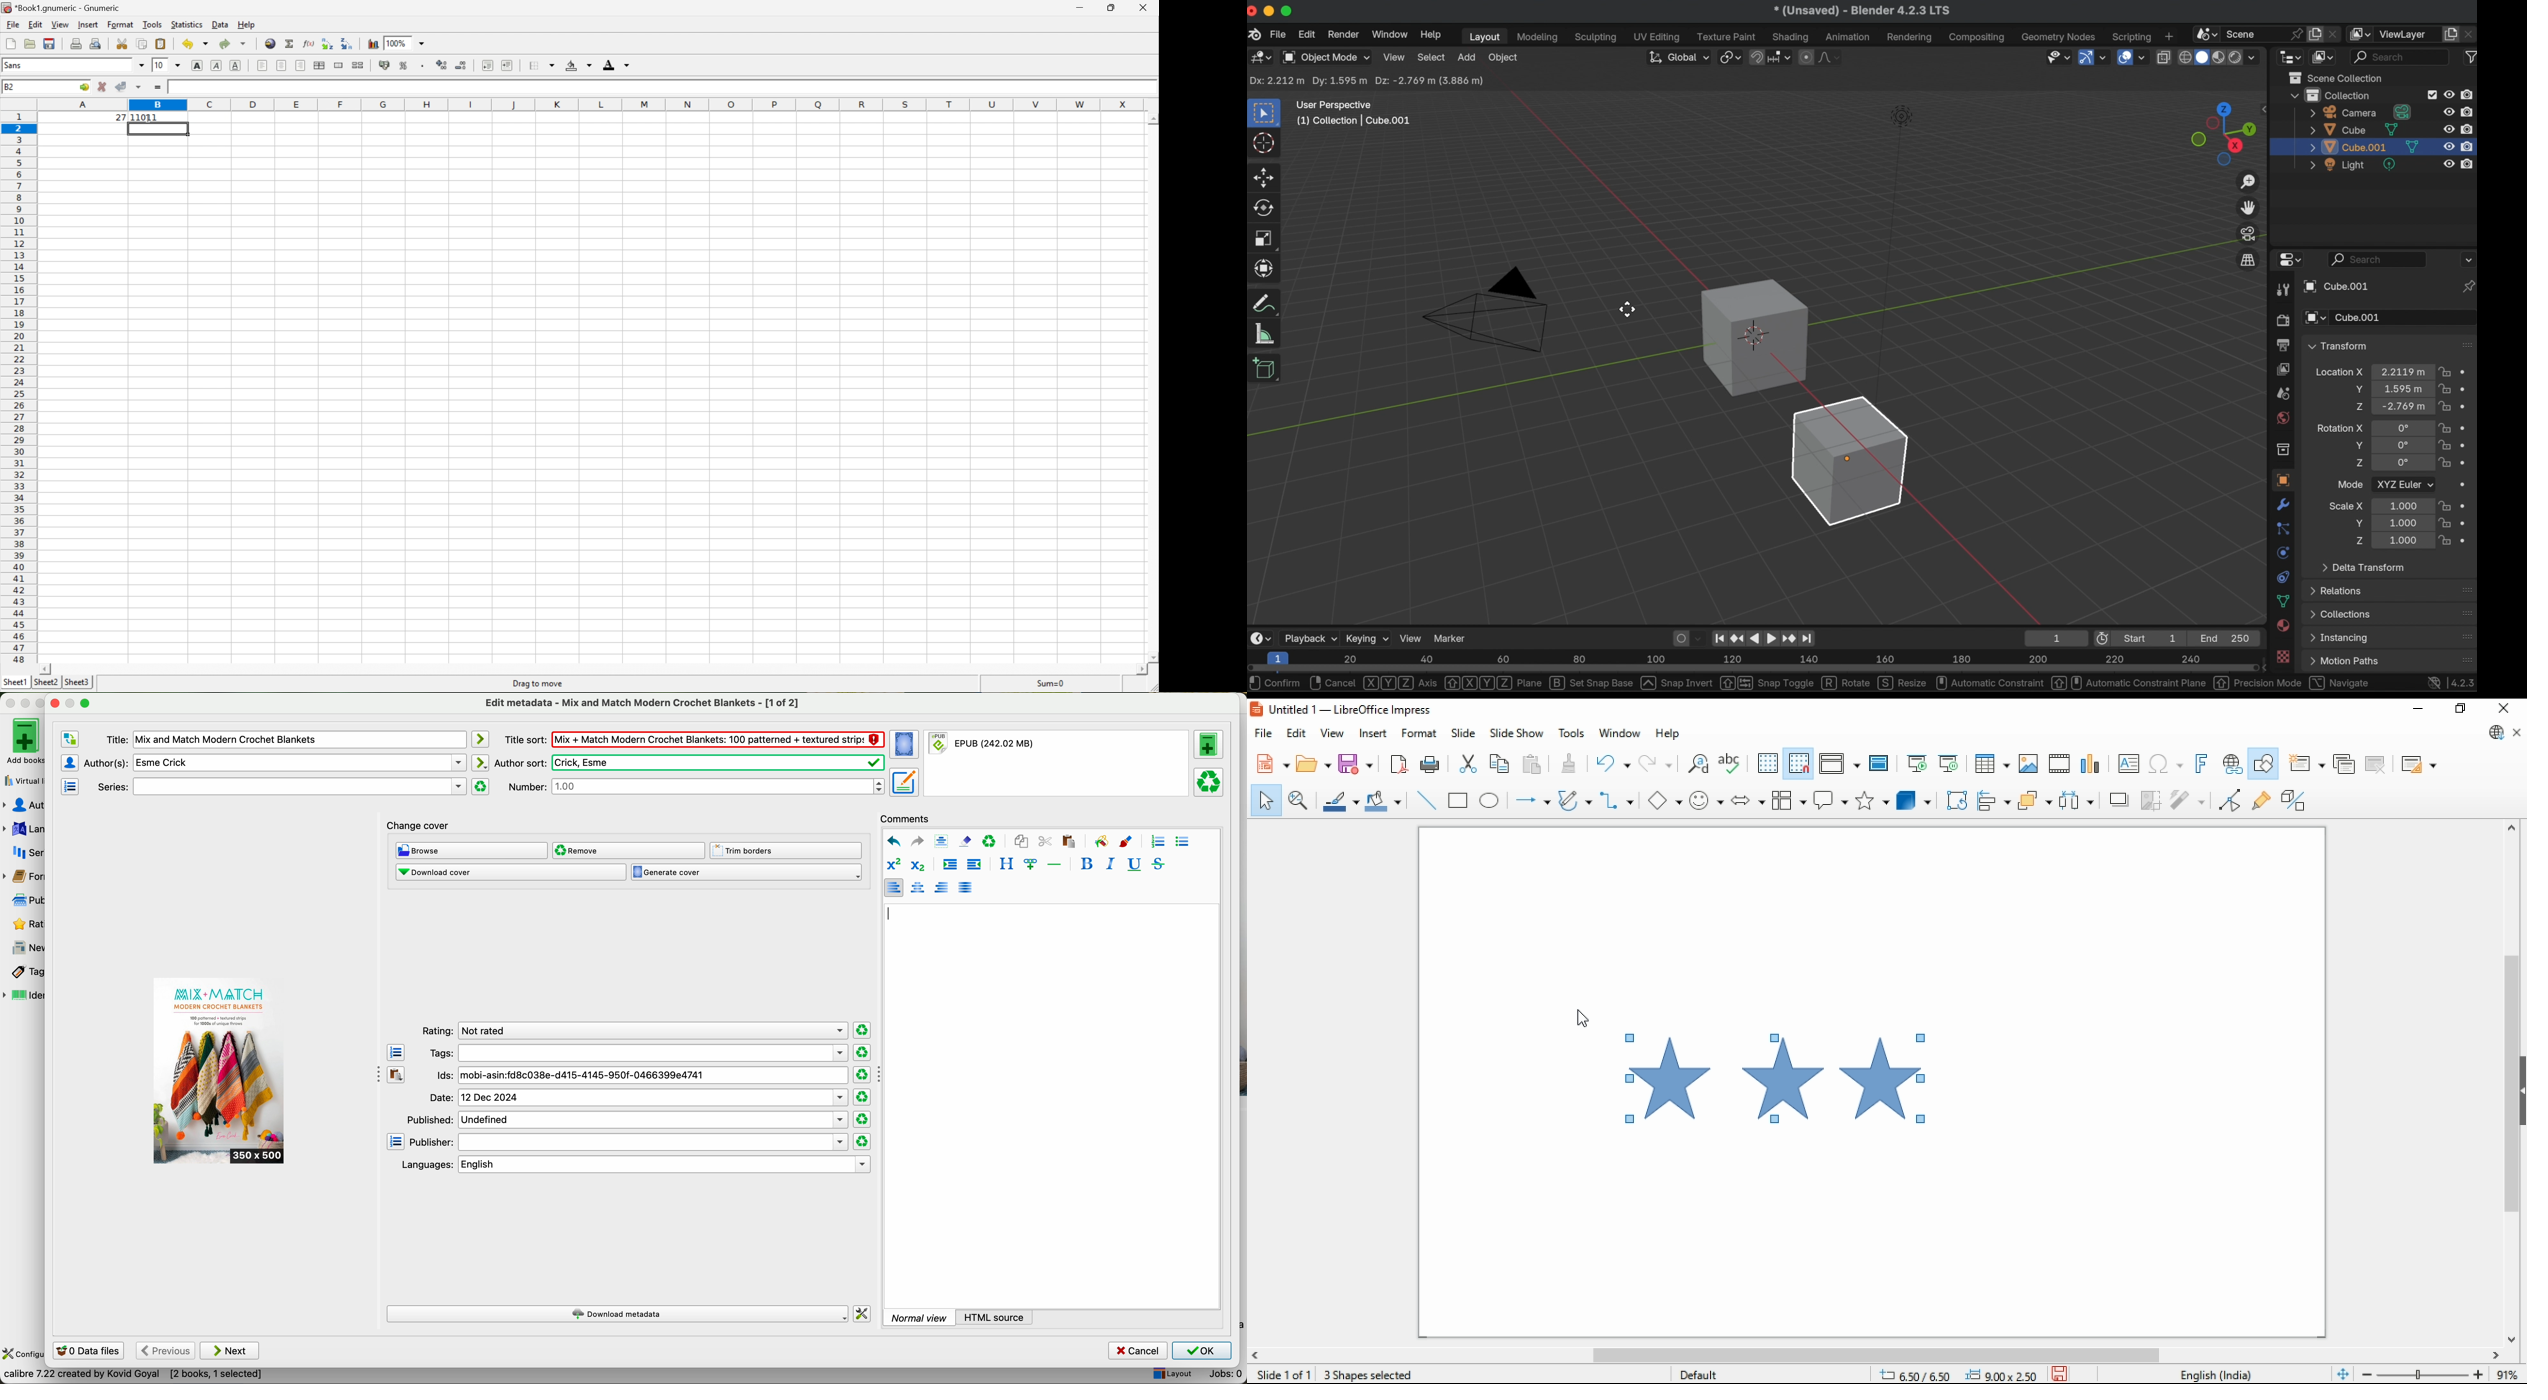 The width and height of the screenshot is (2548, 1400). What do you see at coordinates (2091, 764) in the screenshot?
I see `insert charts` at bounding box center [2091, 764].